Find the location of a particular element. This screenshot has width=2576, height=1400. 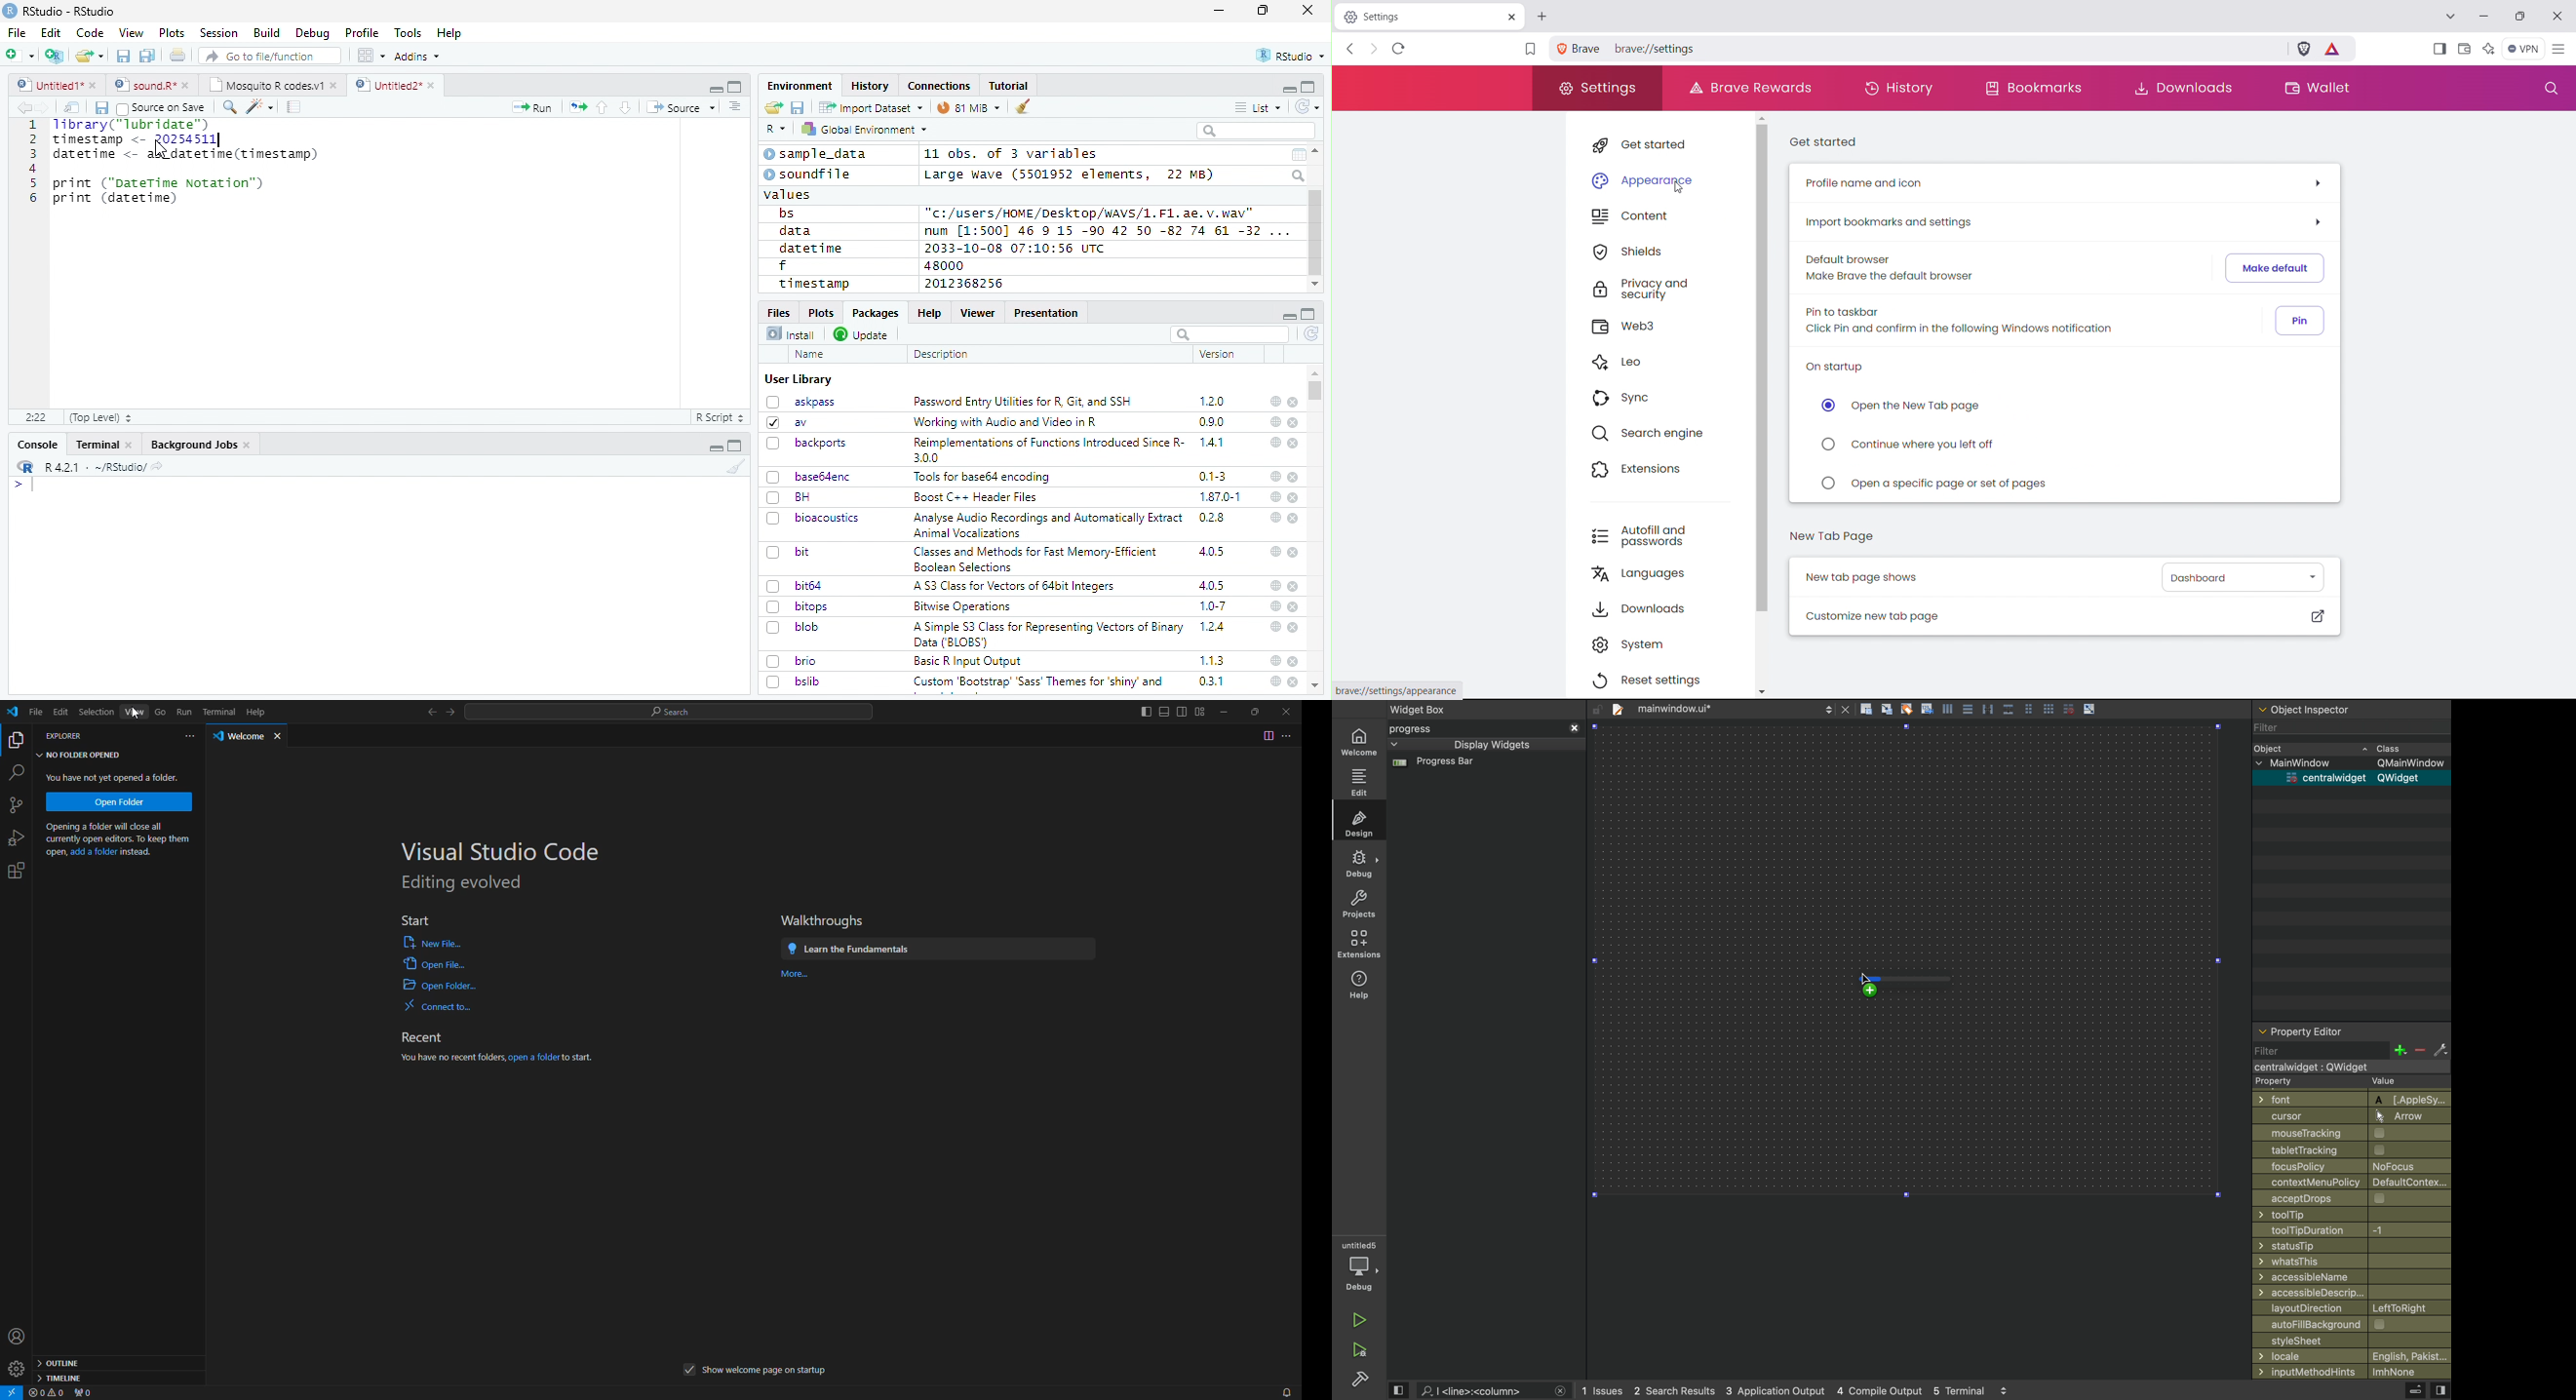

Learn the Fundamentals is located at coordinates (937, 949).